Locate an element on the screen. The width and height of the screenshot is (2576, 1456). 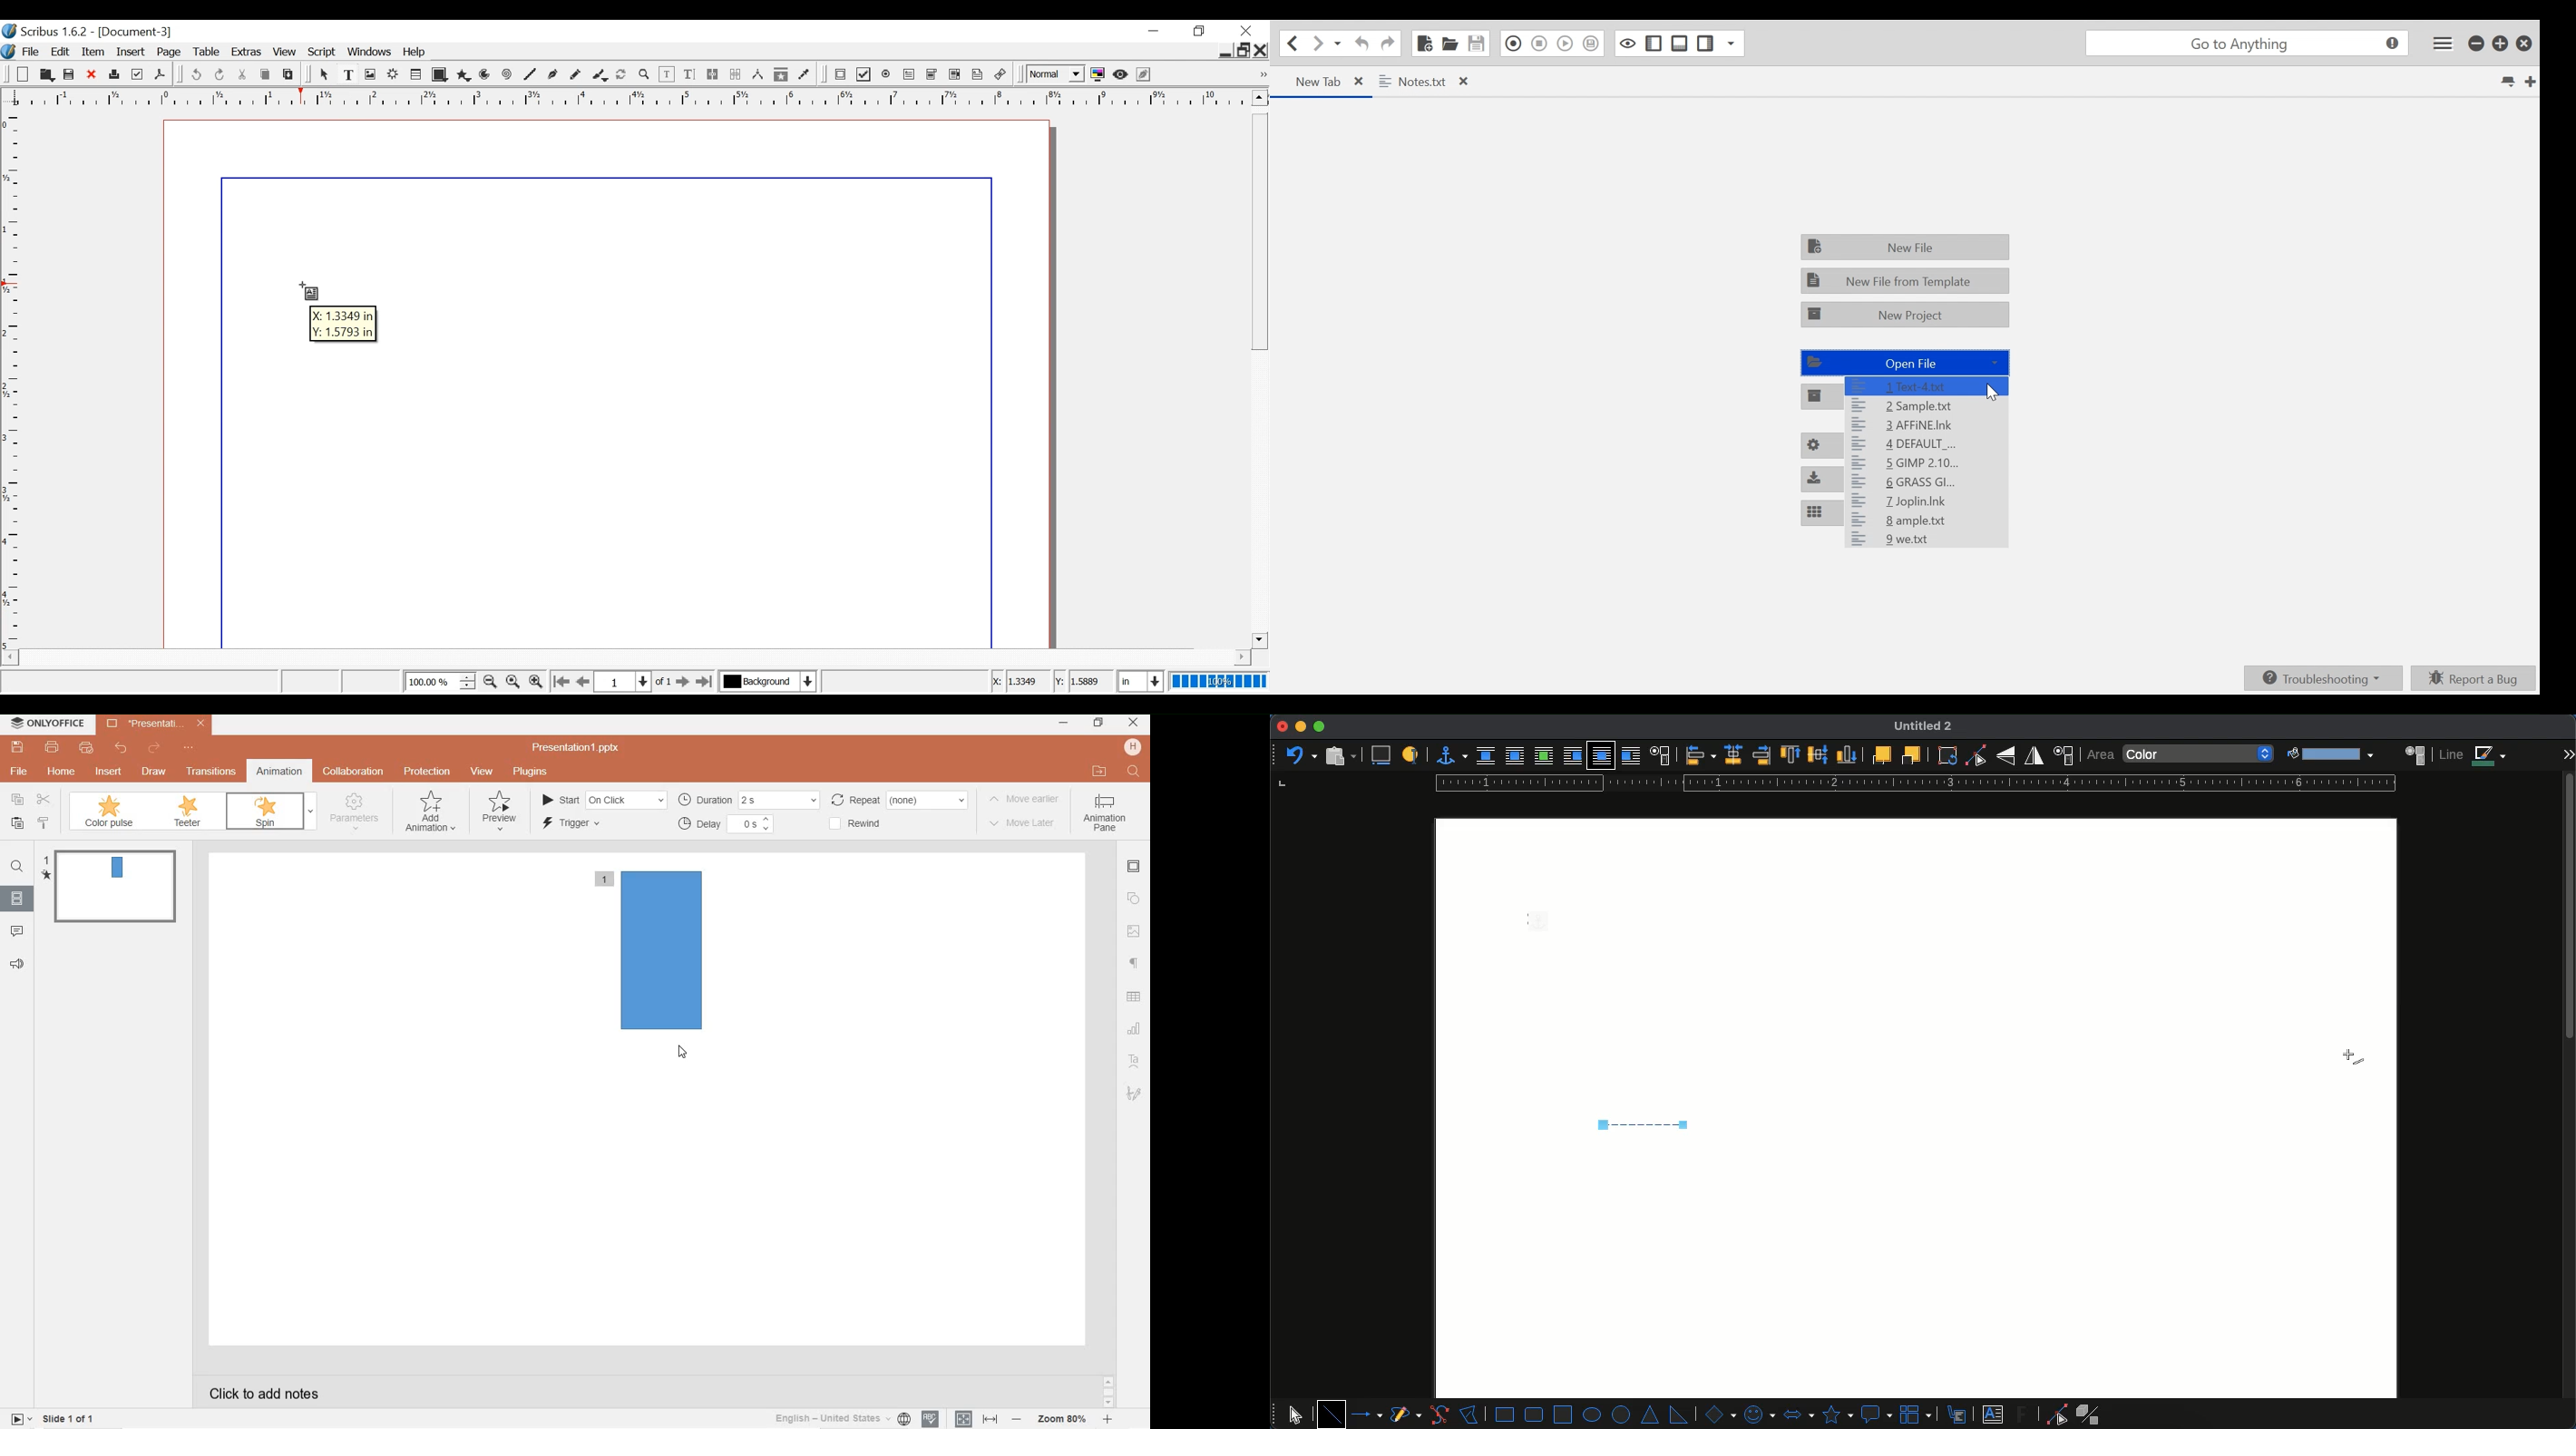
animation is located at coordinates (280, 772).